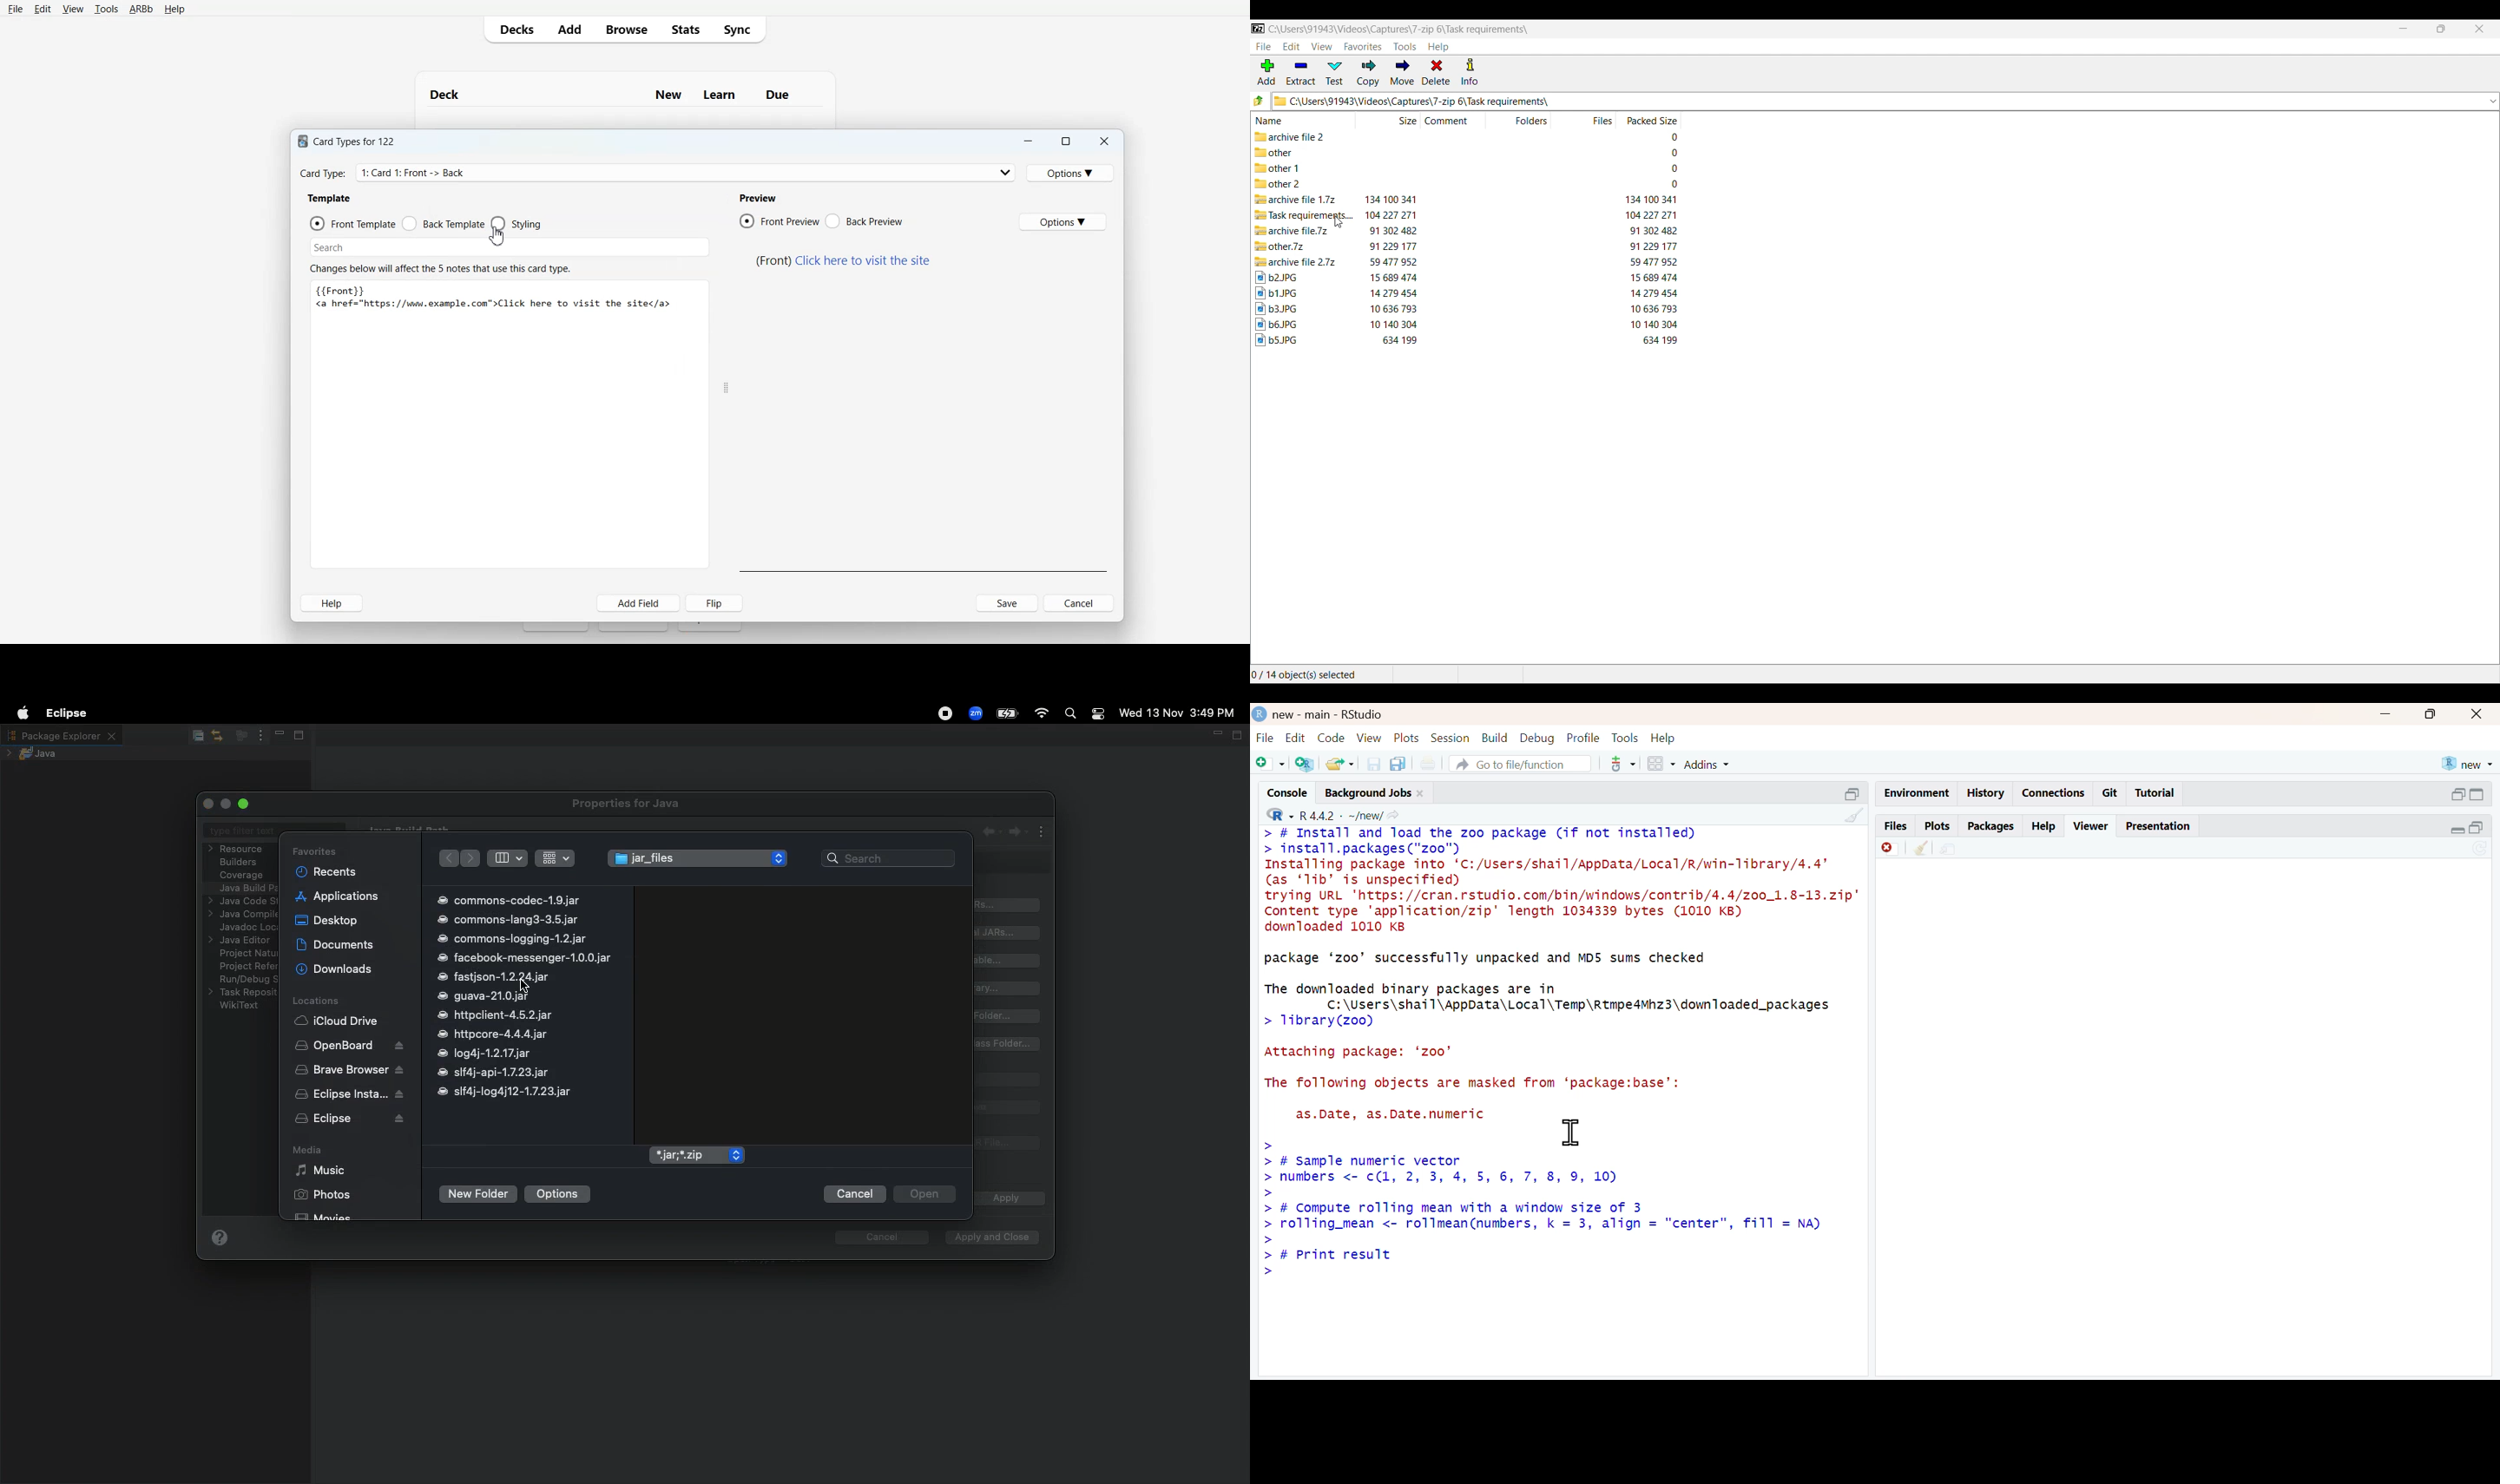  I want to click on add R file, so click(1306, 763).